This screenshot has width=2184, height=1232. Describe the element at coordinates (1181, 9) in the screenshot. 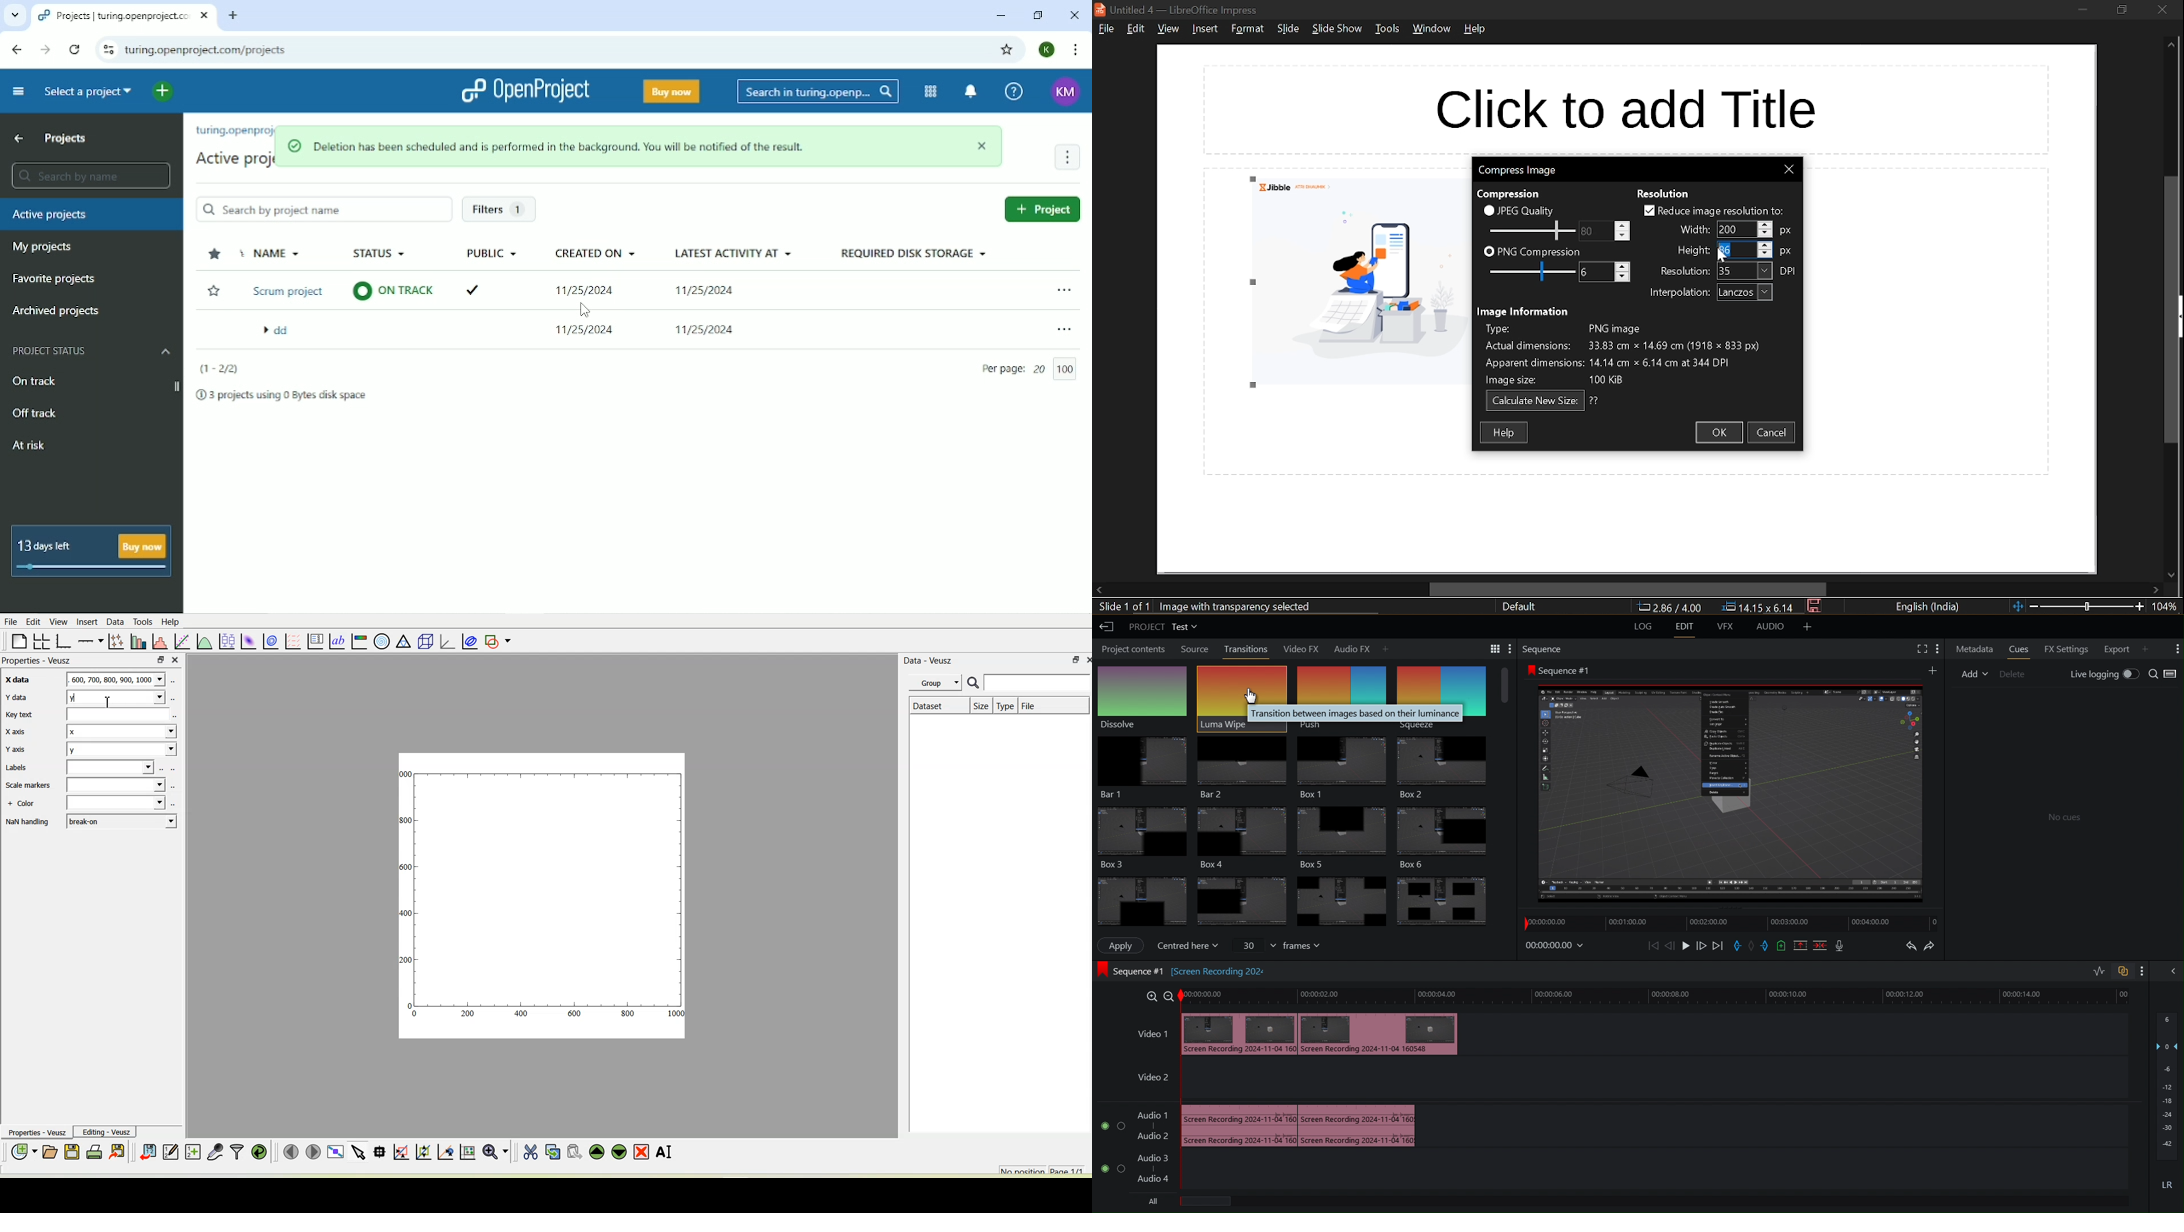

I see `current window` at that location.